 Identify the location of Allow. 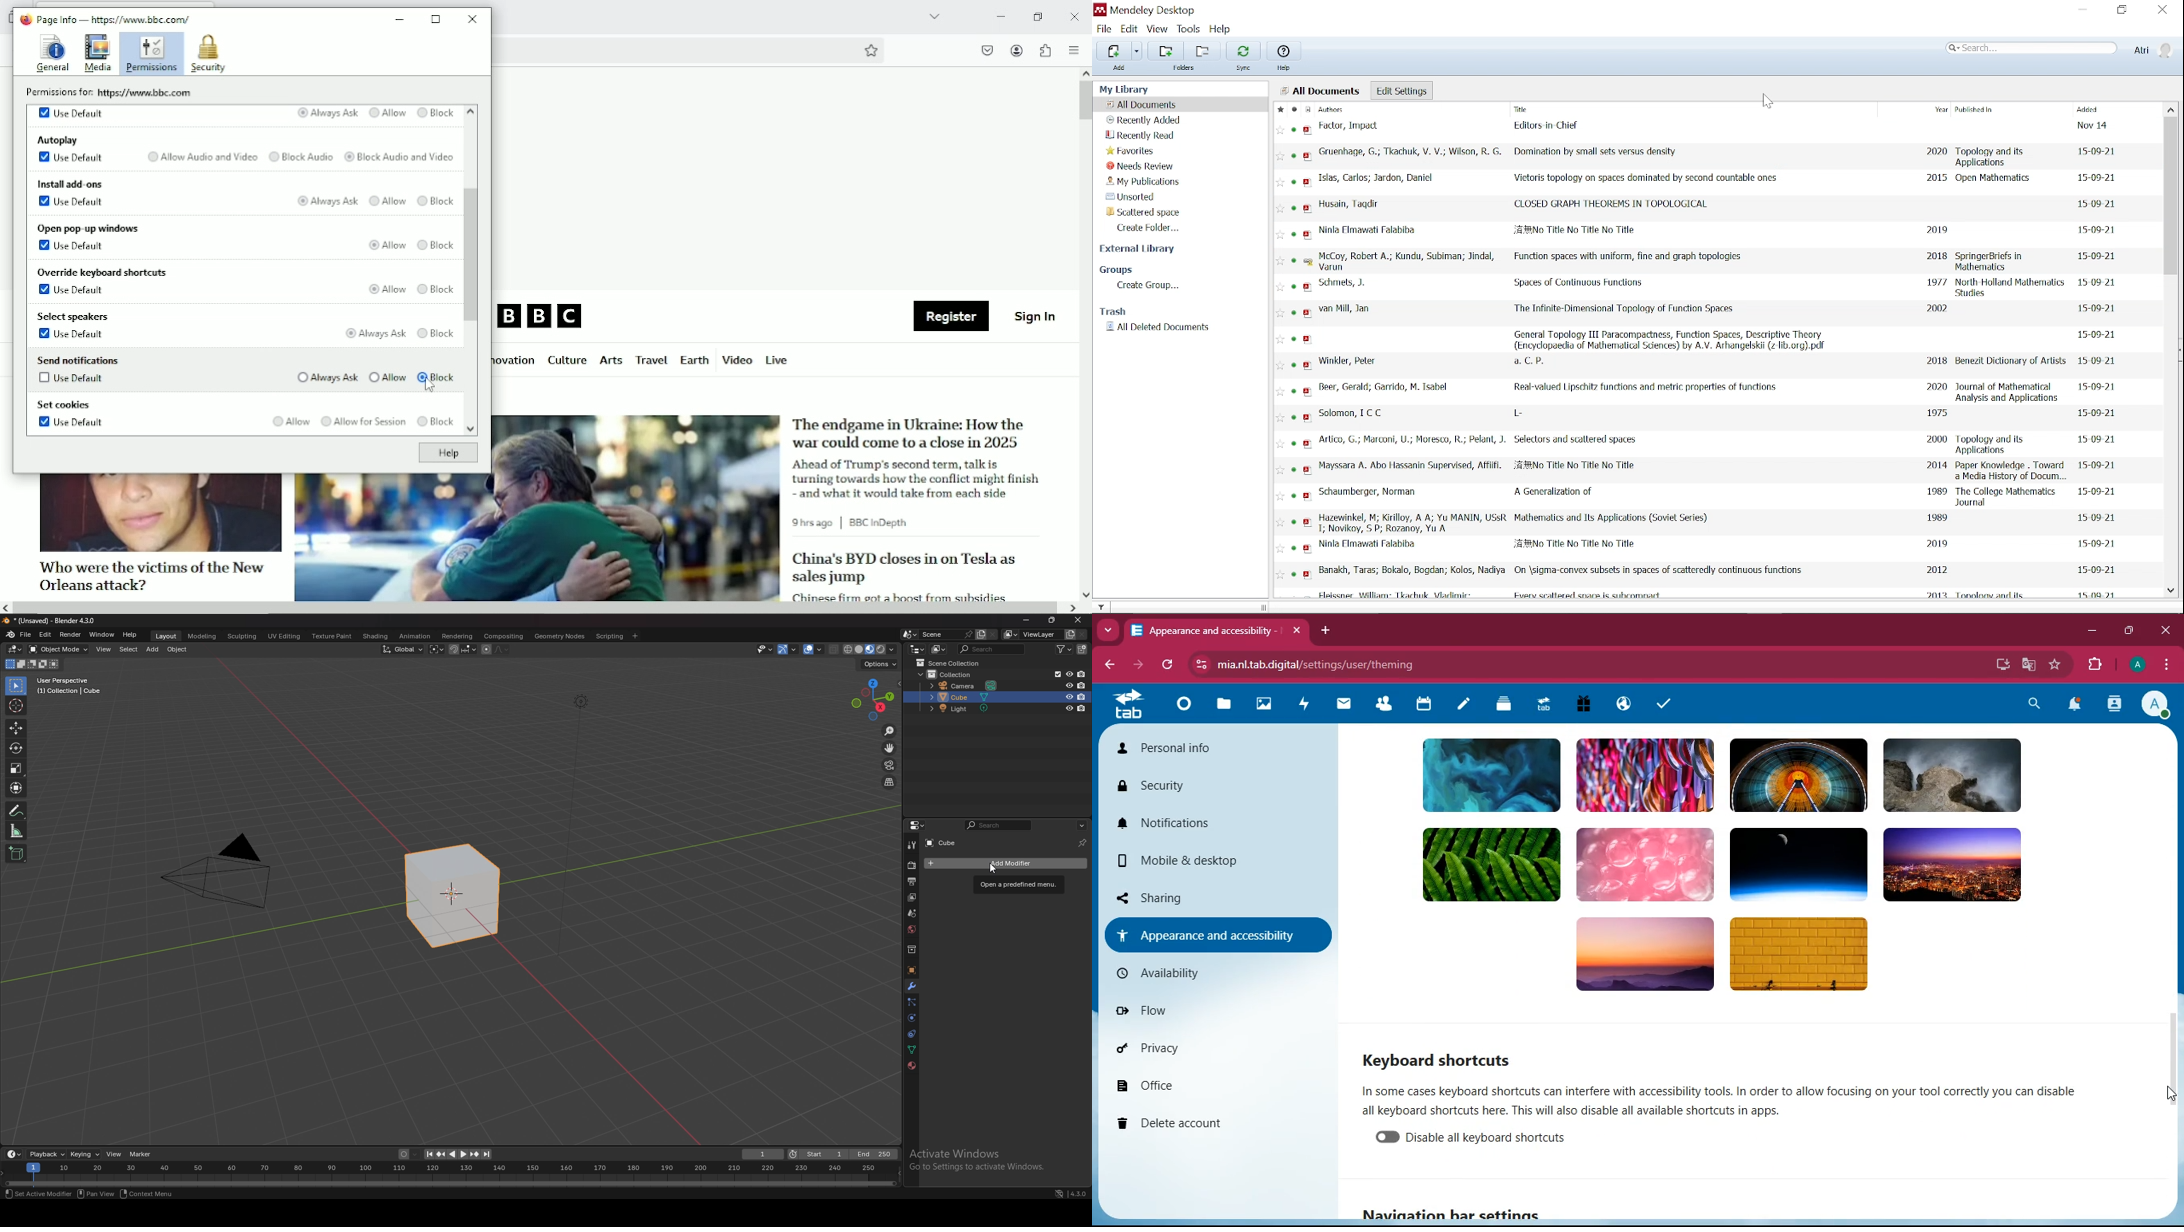
(387, 202).